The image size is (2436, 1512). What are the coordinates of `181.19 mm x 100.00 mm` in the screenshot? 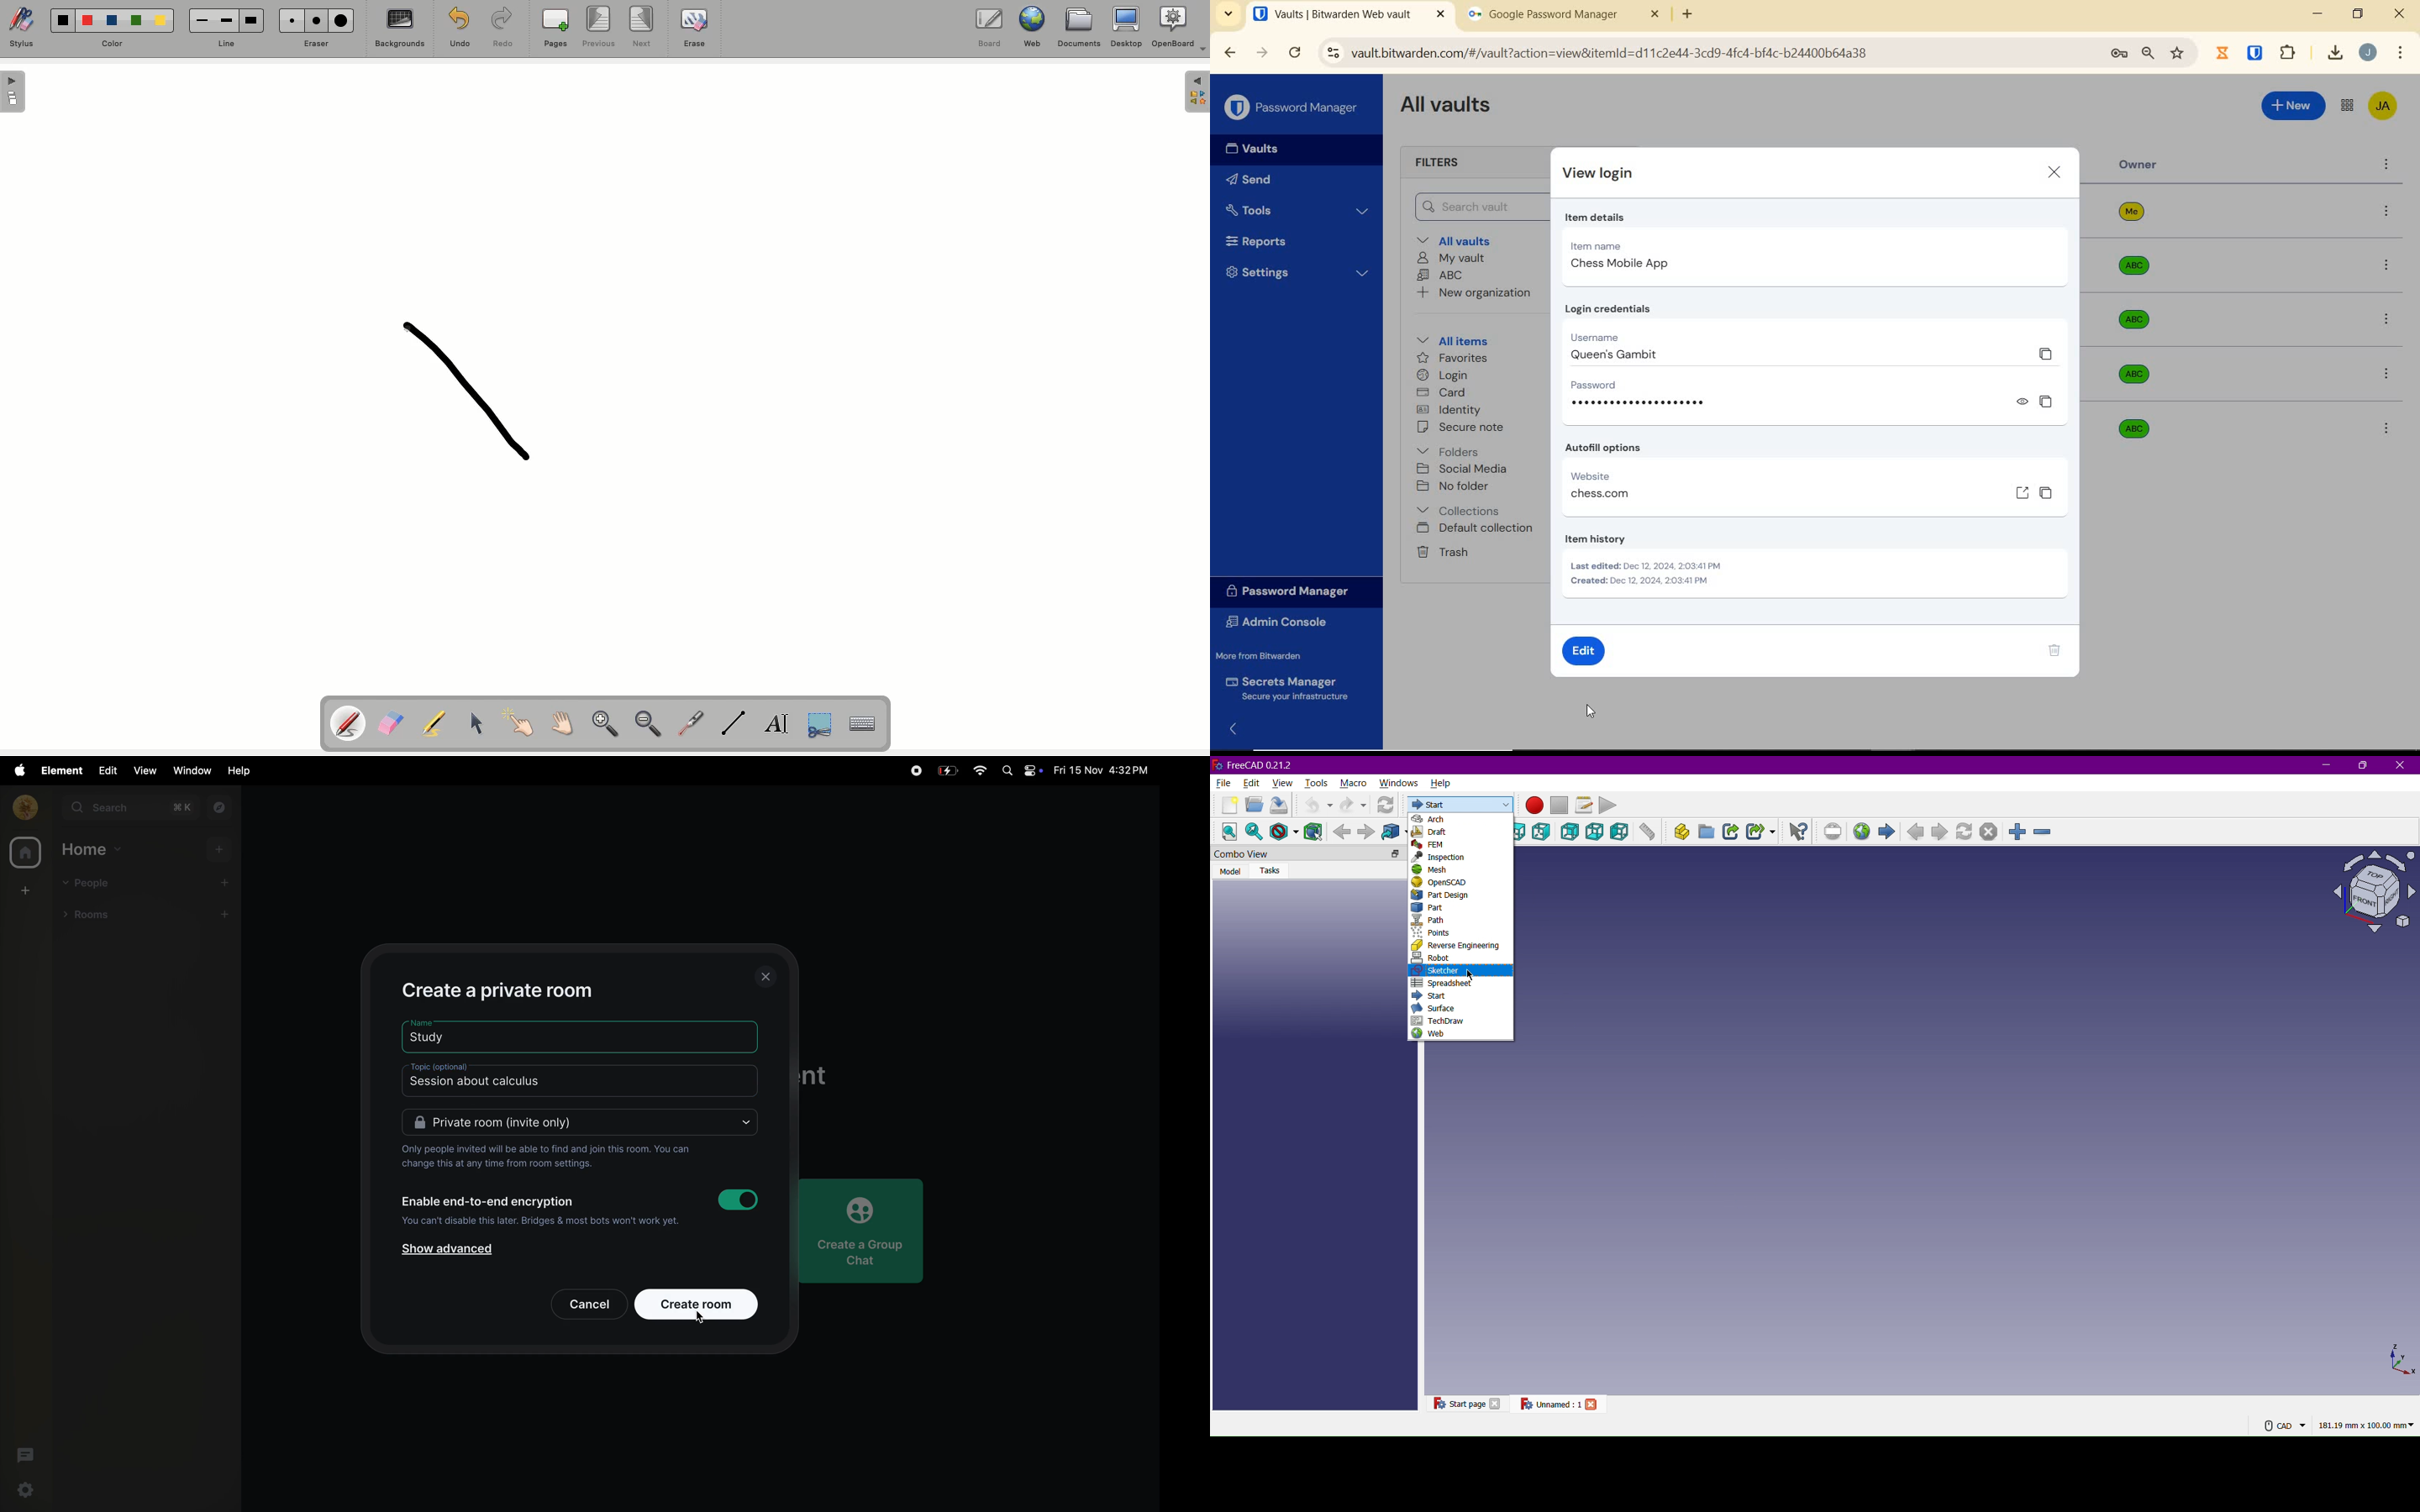 It's located at (2366, 1426).